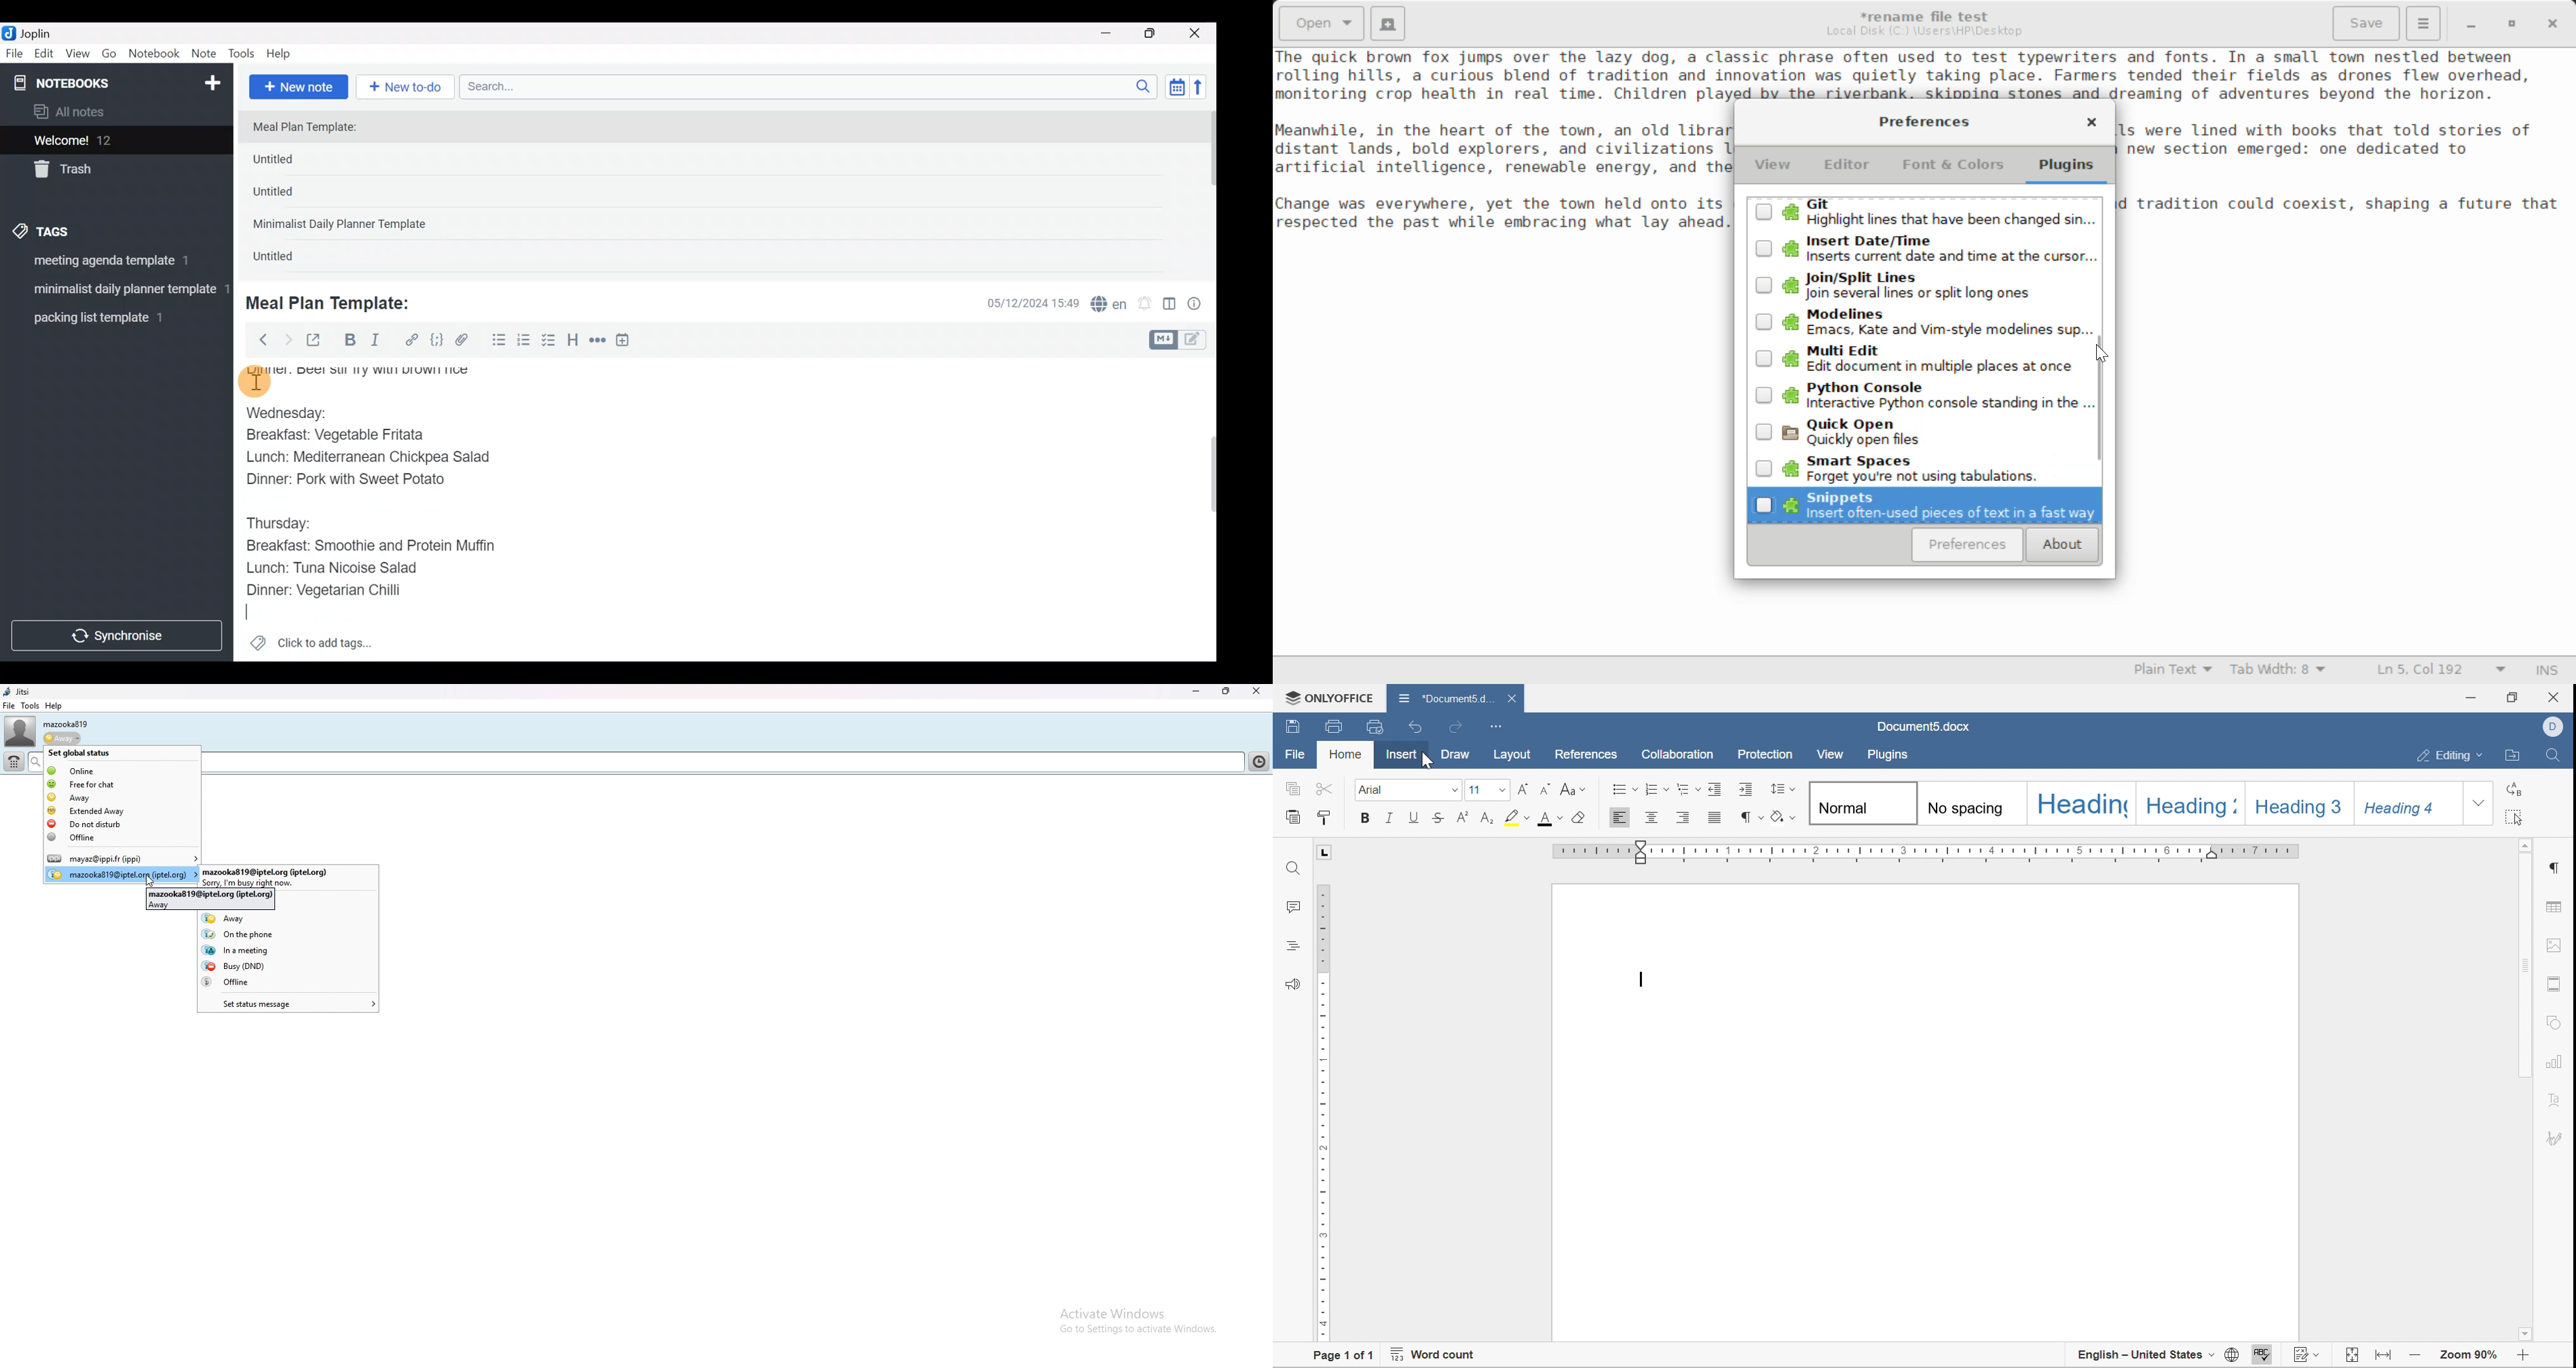 The image size is (2576, 1372). What do you see at coordinates (1200, 305) in the screenshot?
I see `Note properties` at bounding box center [1200, 305].